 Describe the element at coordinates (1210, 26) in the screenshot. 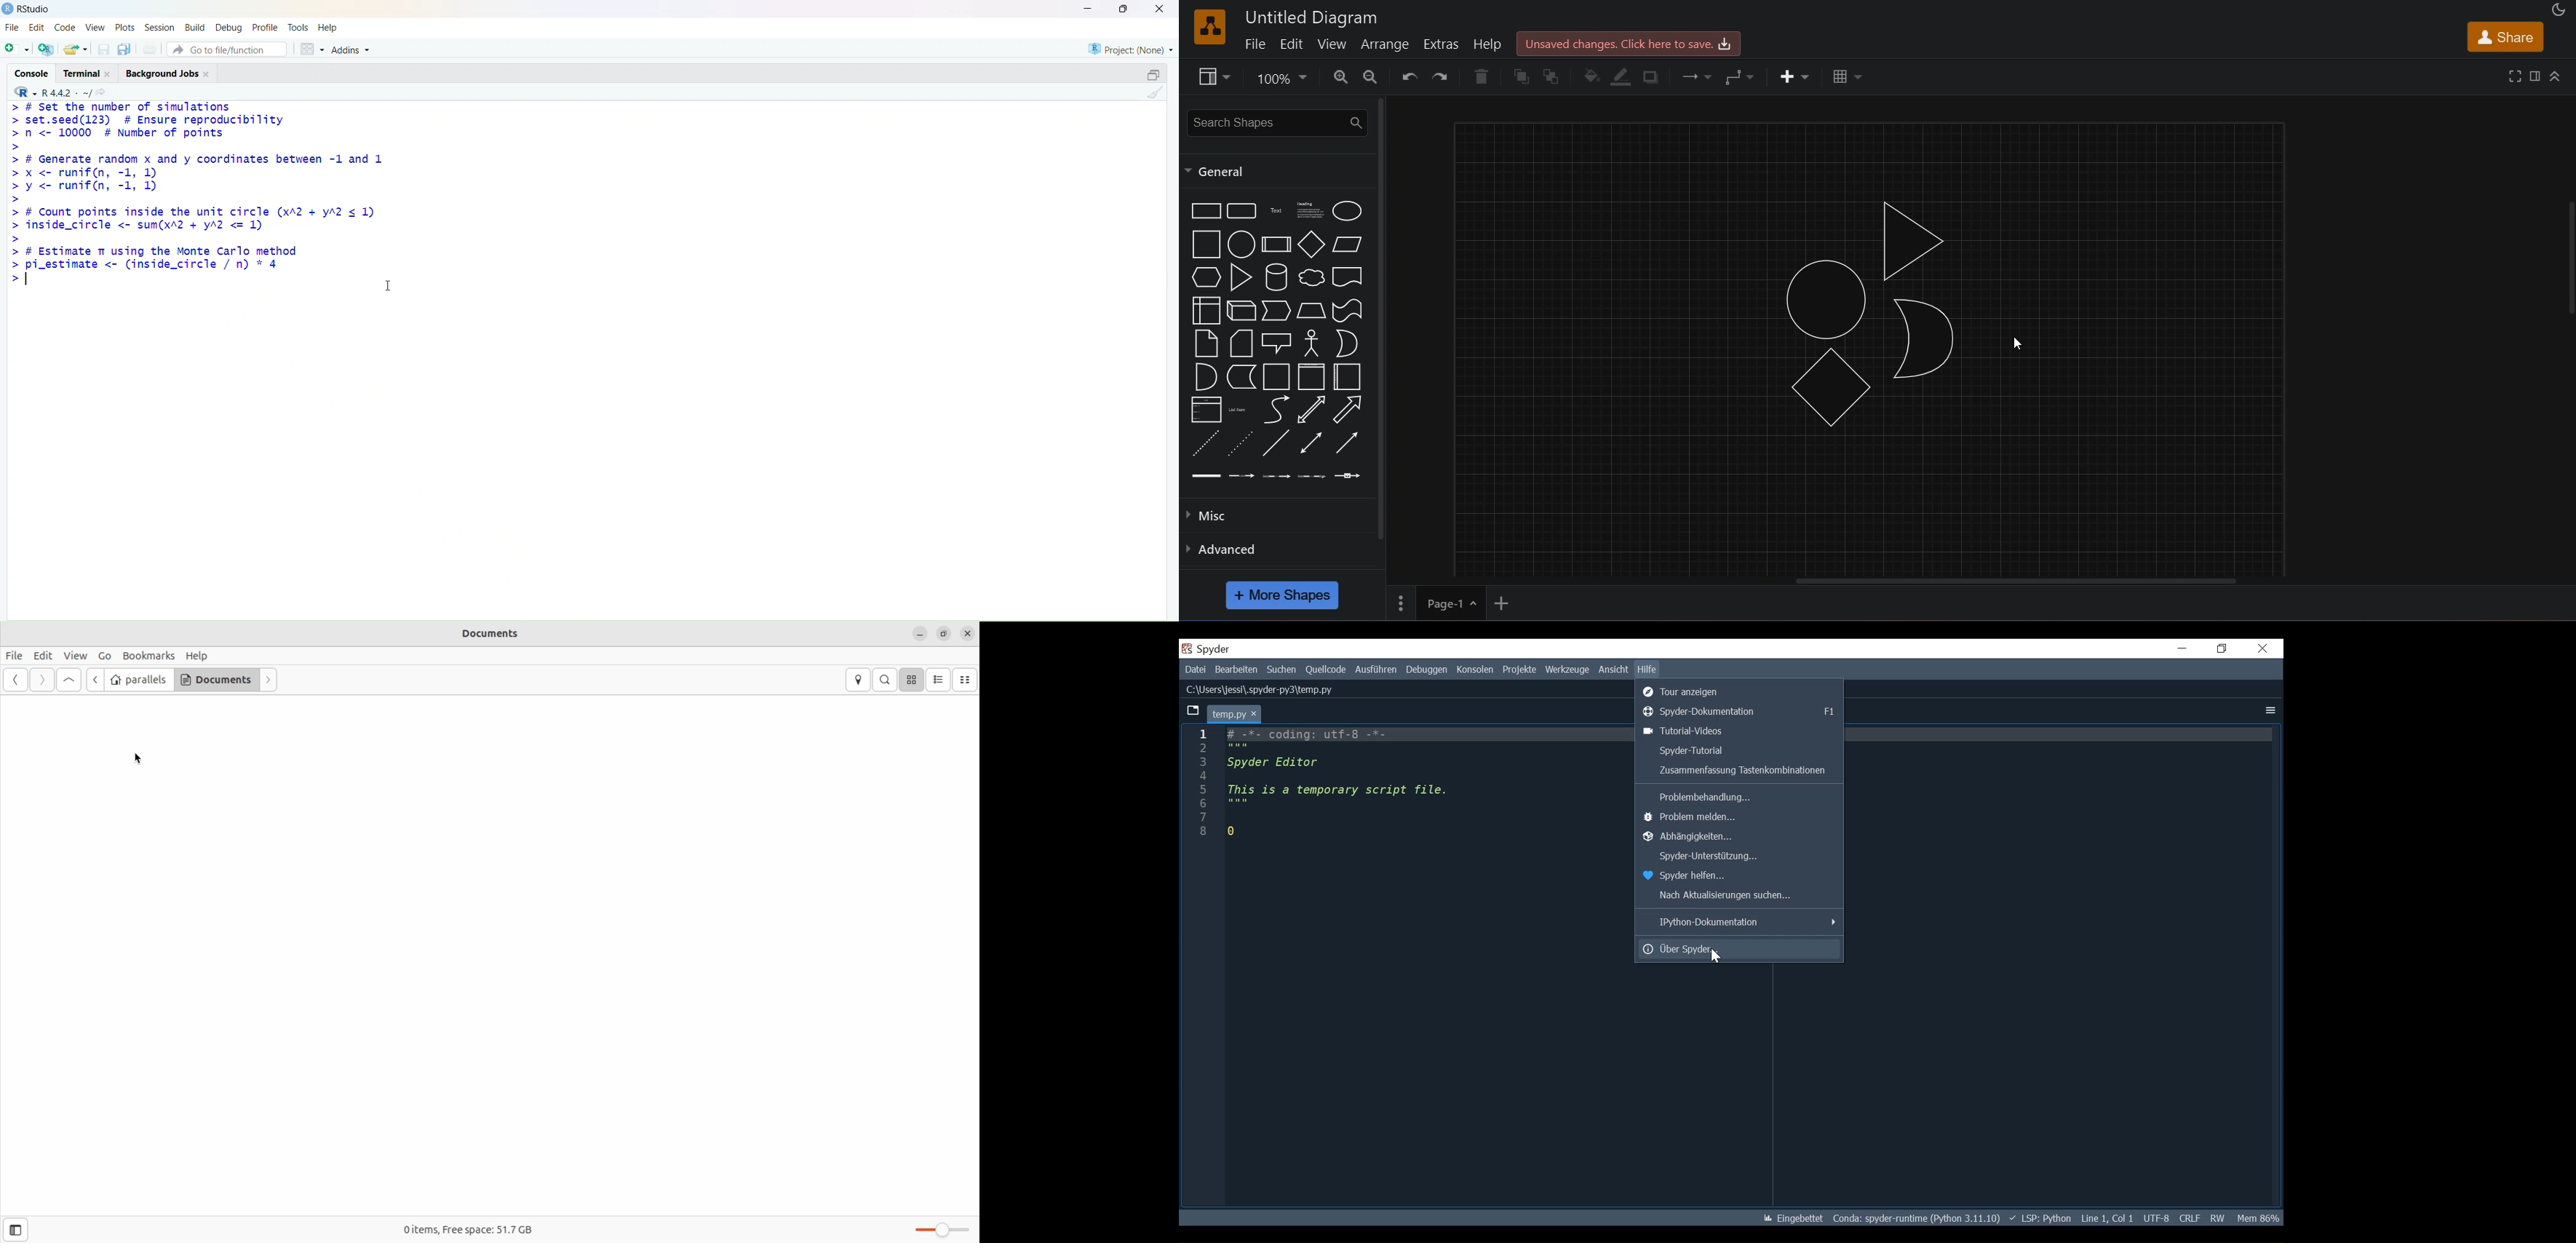

I see `logo` at that location.